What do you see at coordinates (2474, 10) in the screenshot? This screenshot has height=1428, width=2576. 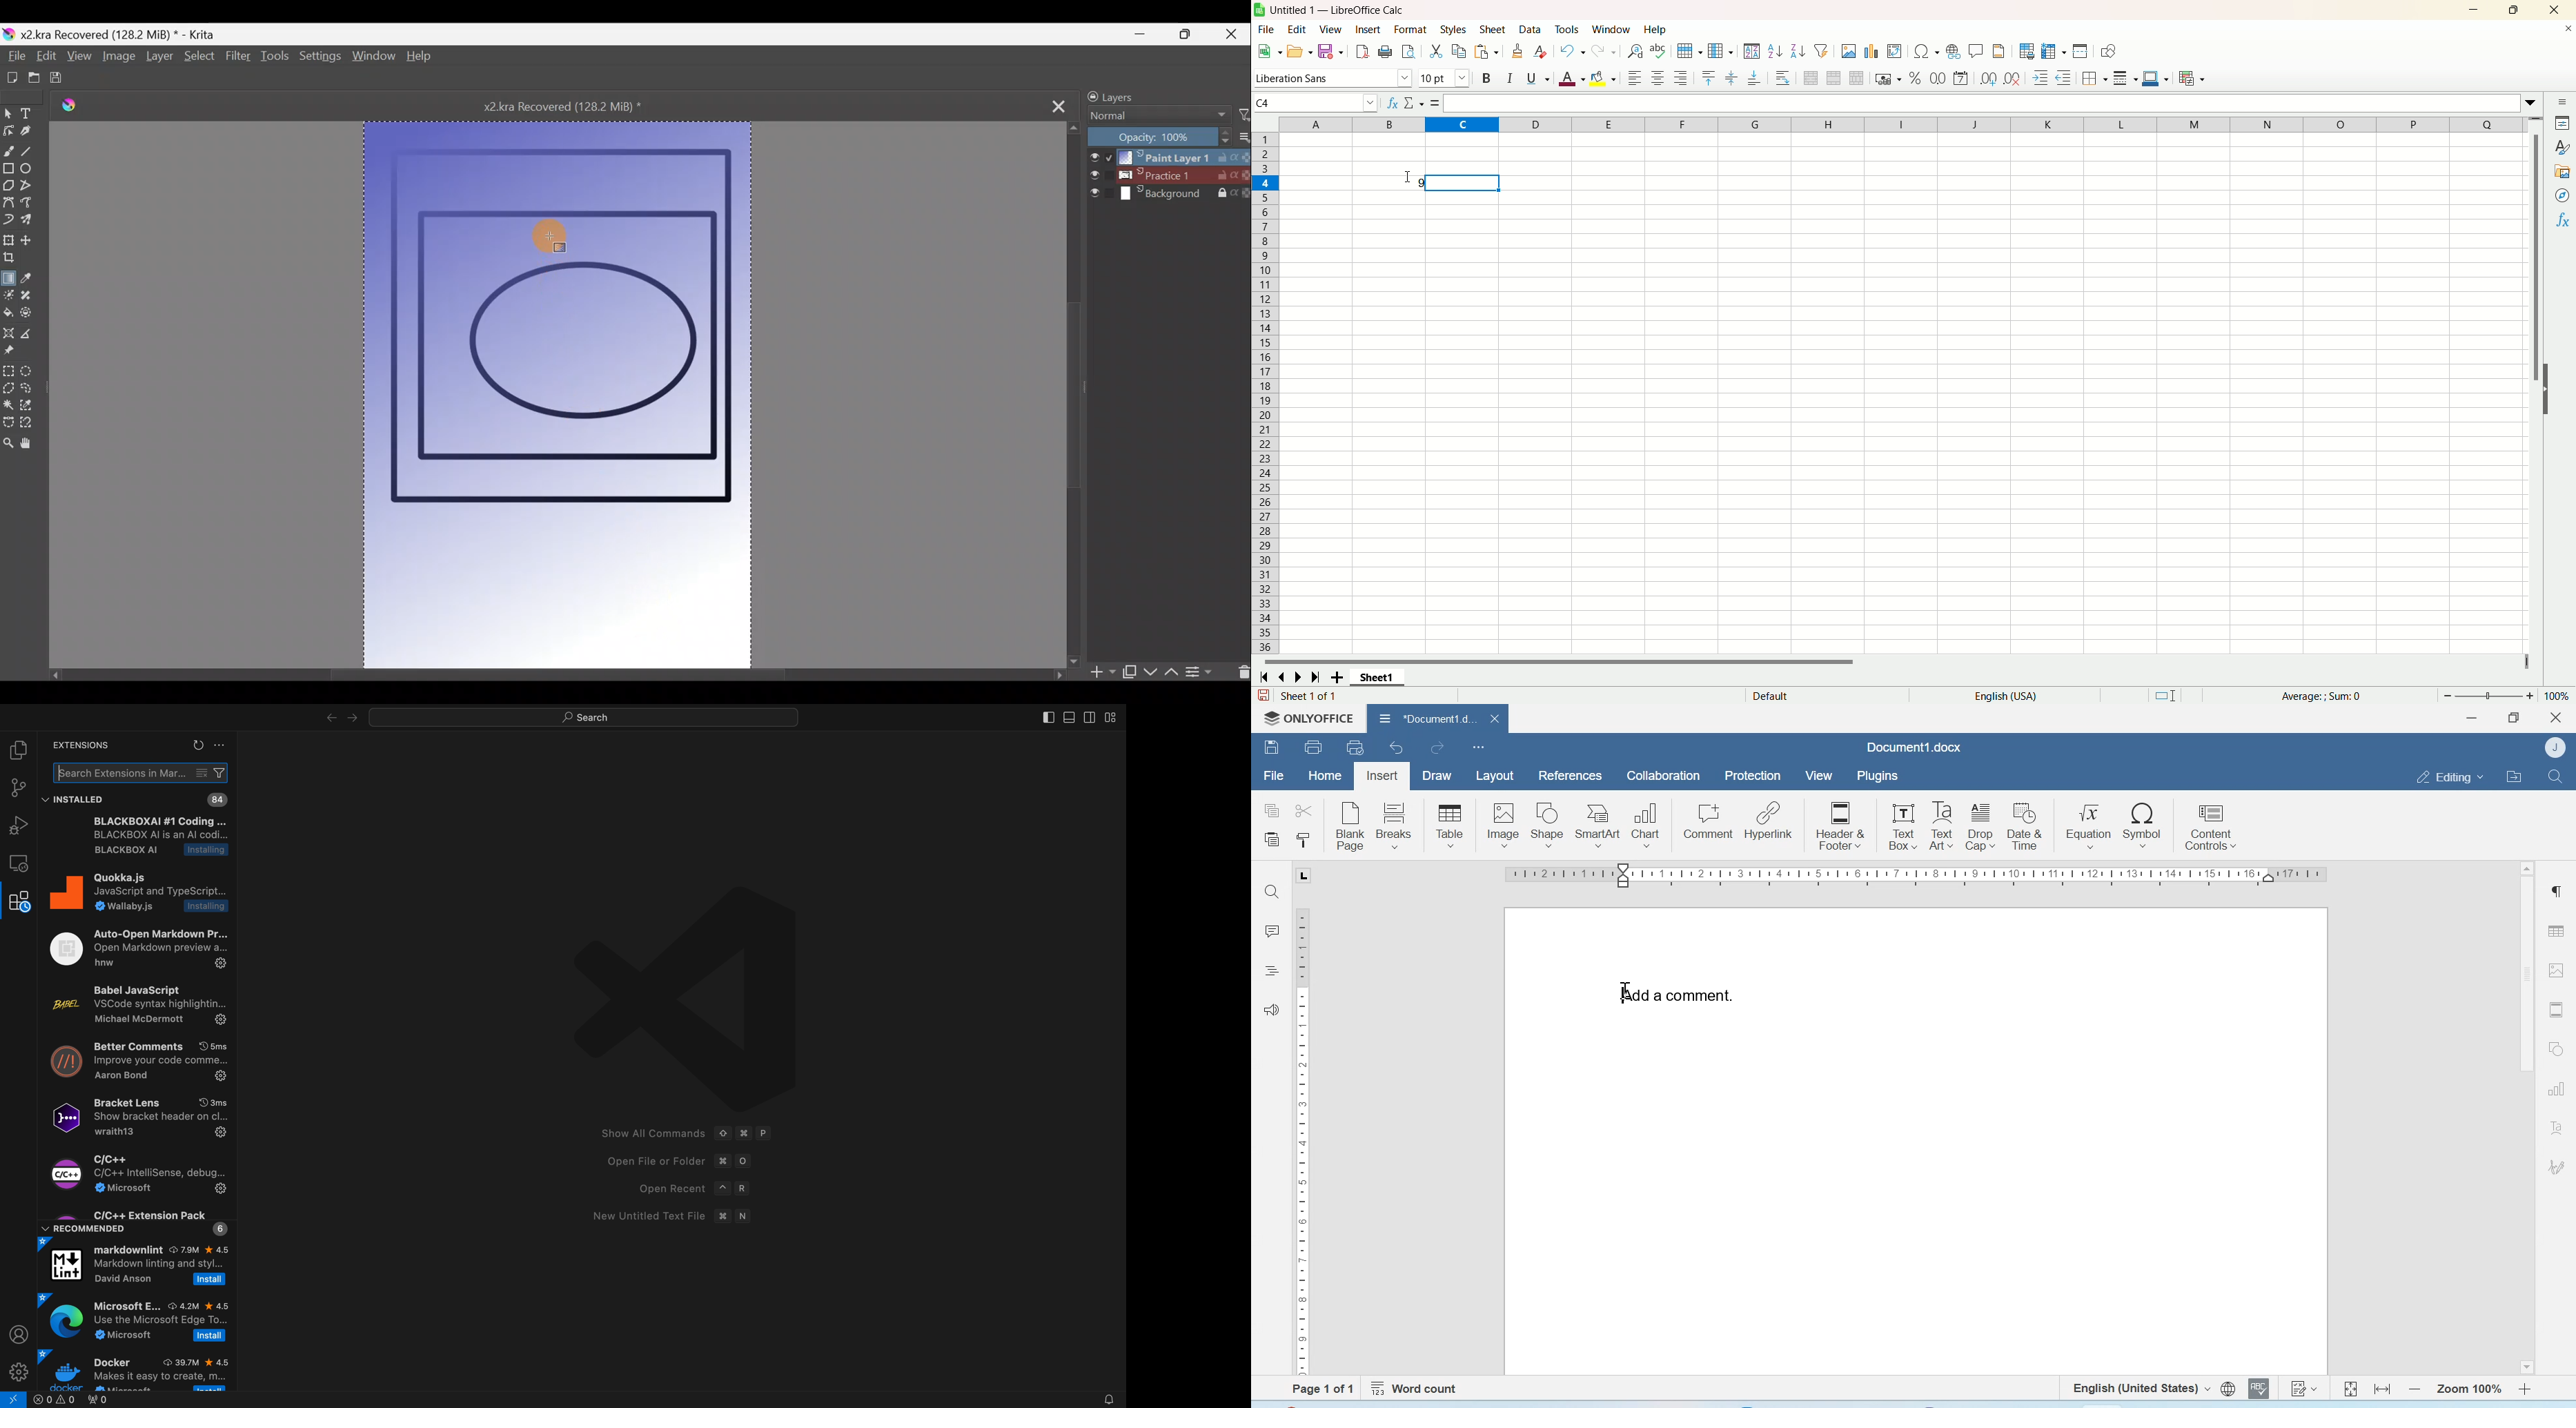 I see `Minimize` at bounding box center [2474, 10].